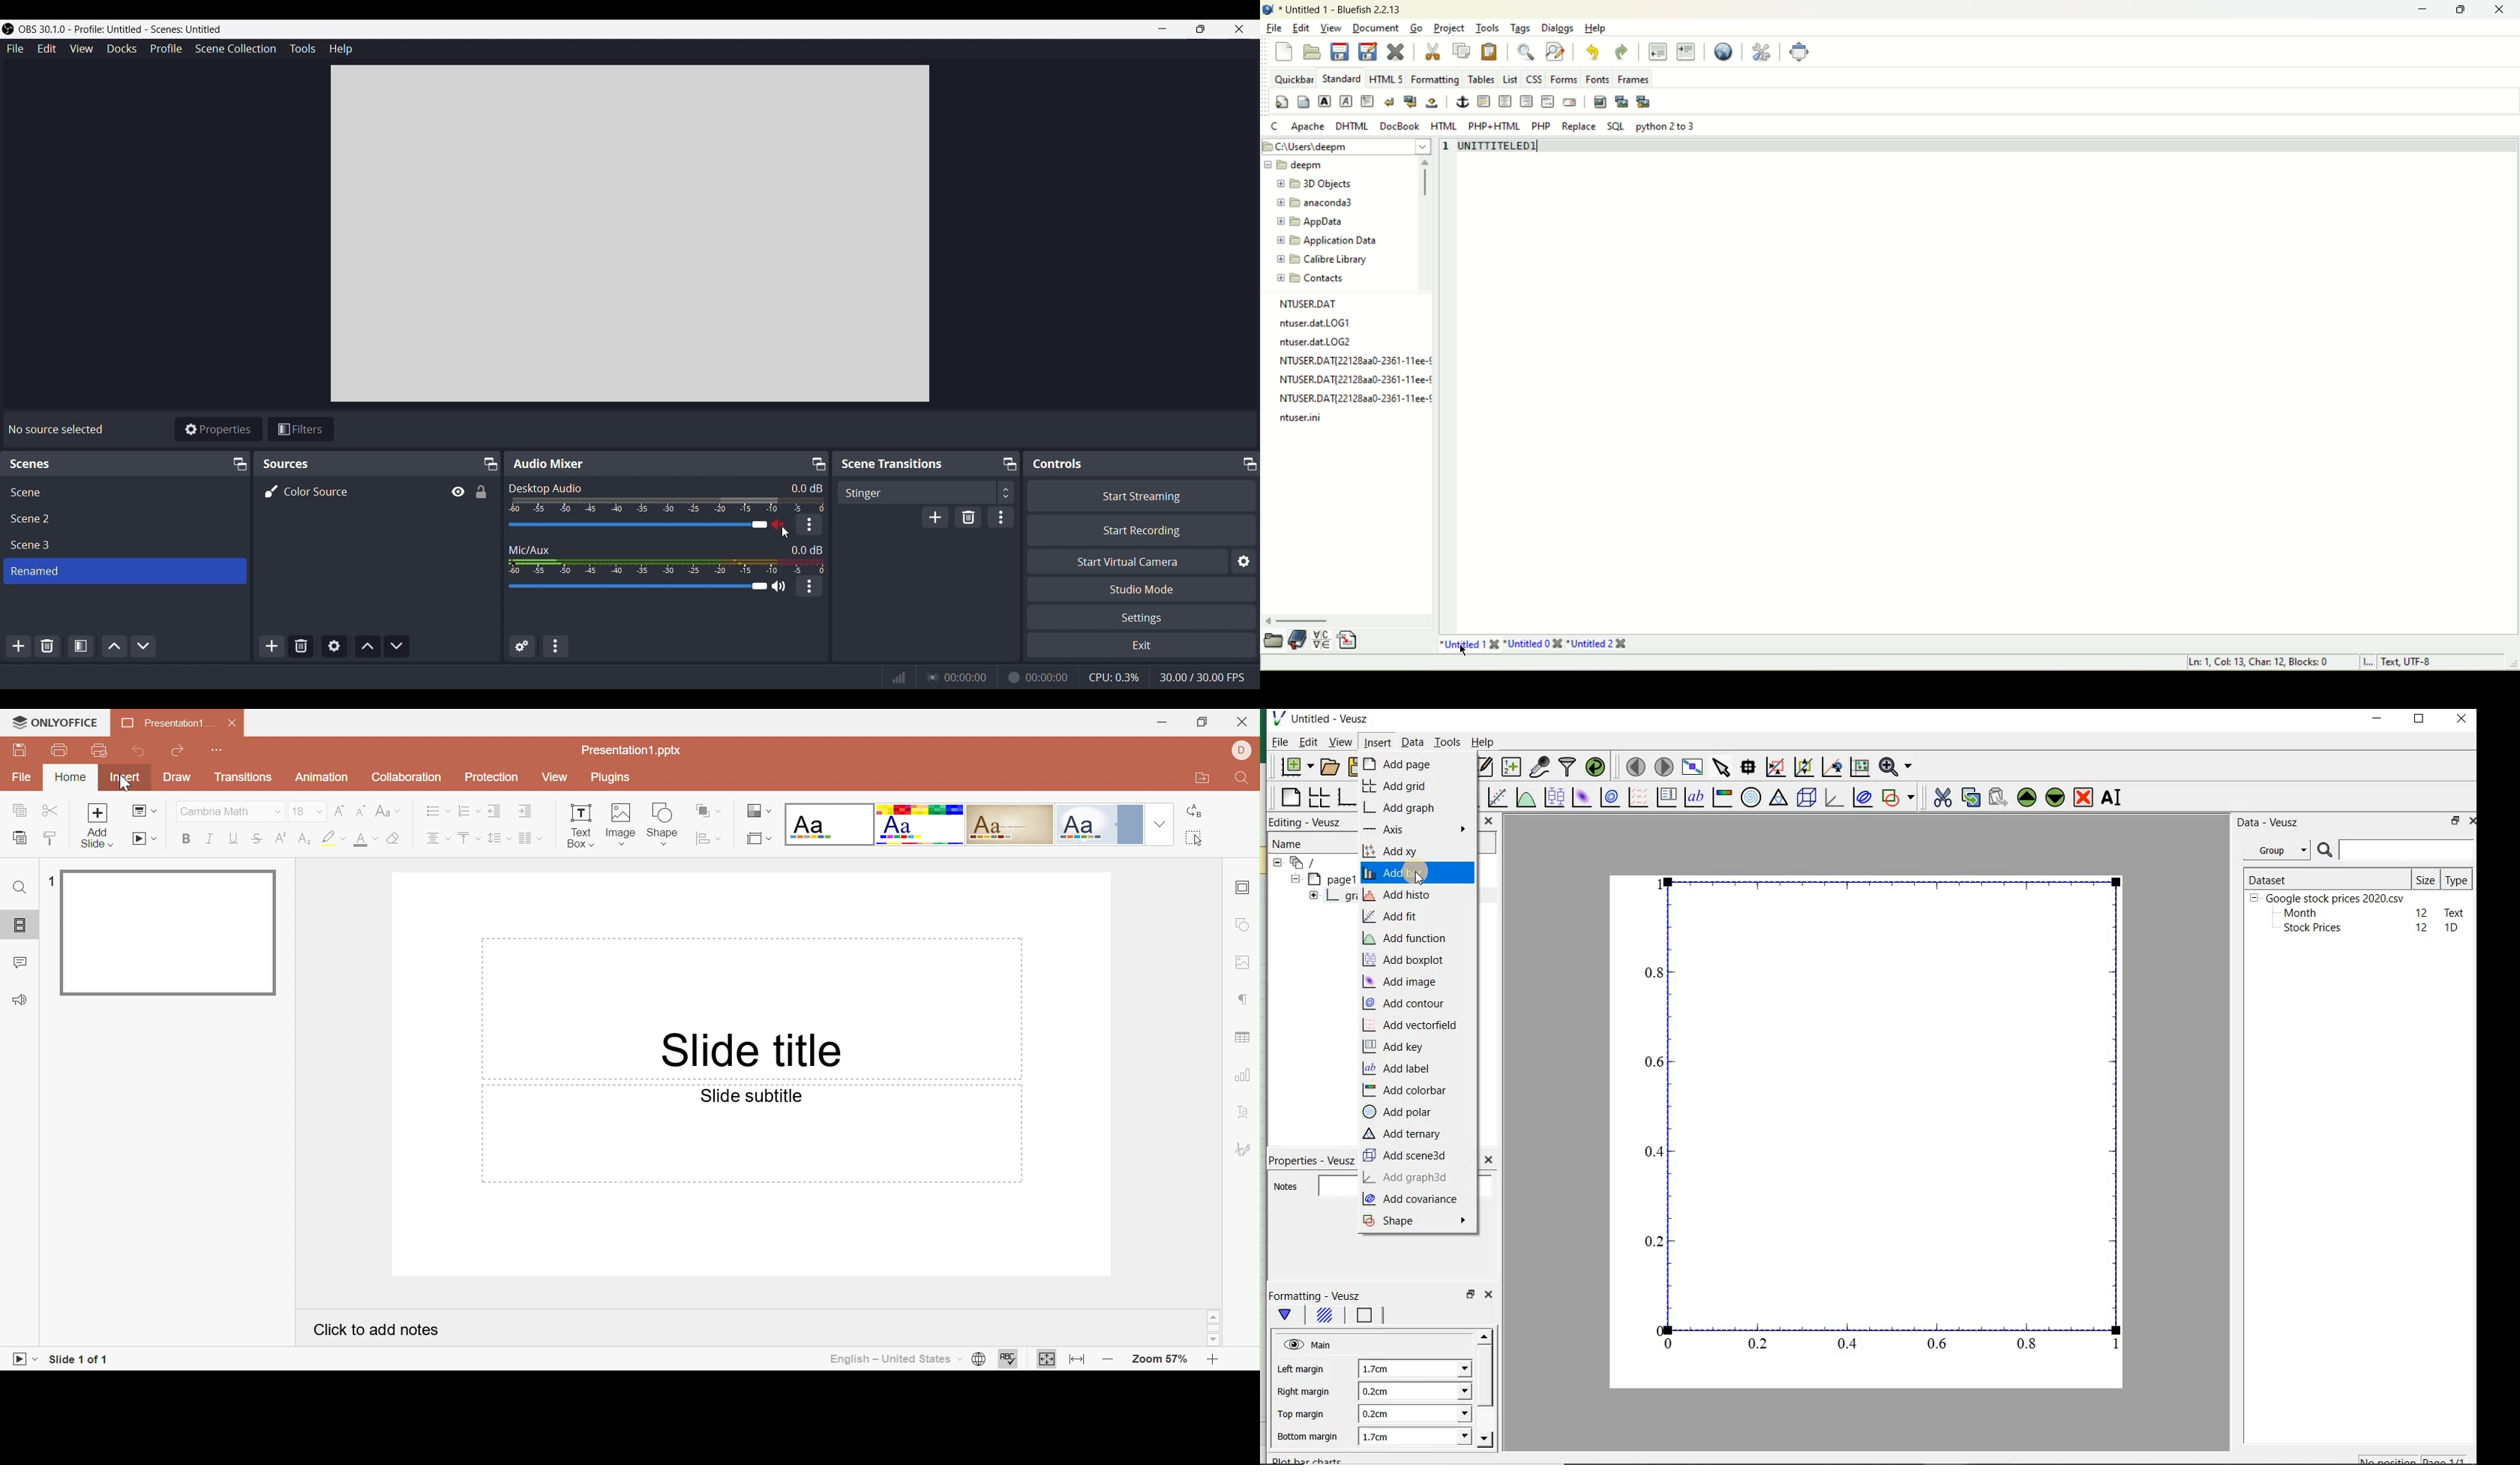 The width and height of the screenshot is (2520, 1484). What do you see at coordinates (307, 491) in the screenshot?
I see `Current source` at bounding box center [307, 491].